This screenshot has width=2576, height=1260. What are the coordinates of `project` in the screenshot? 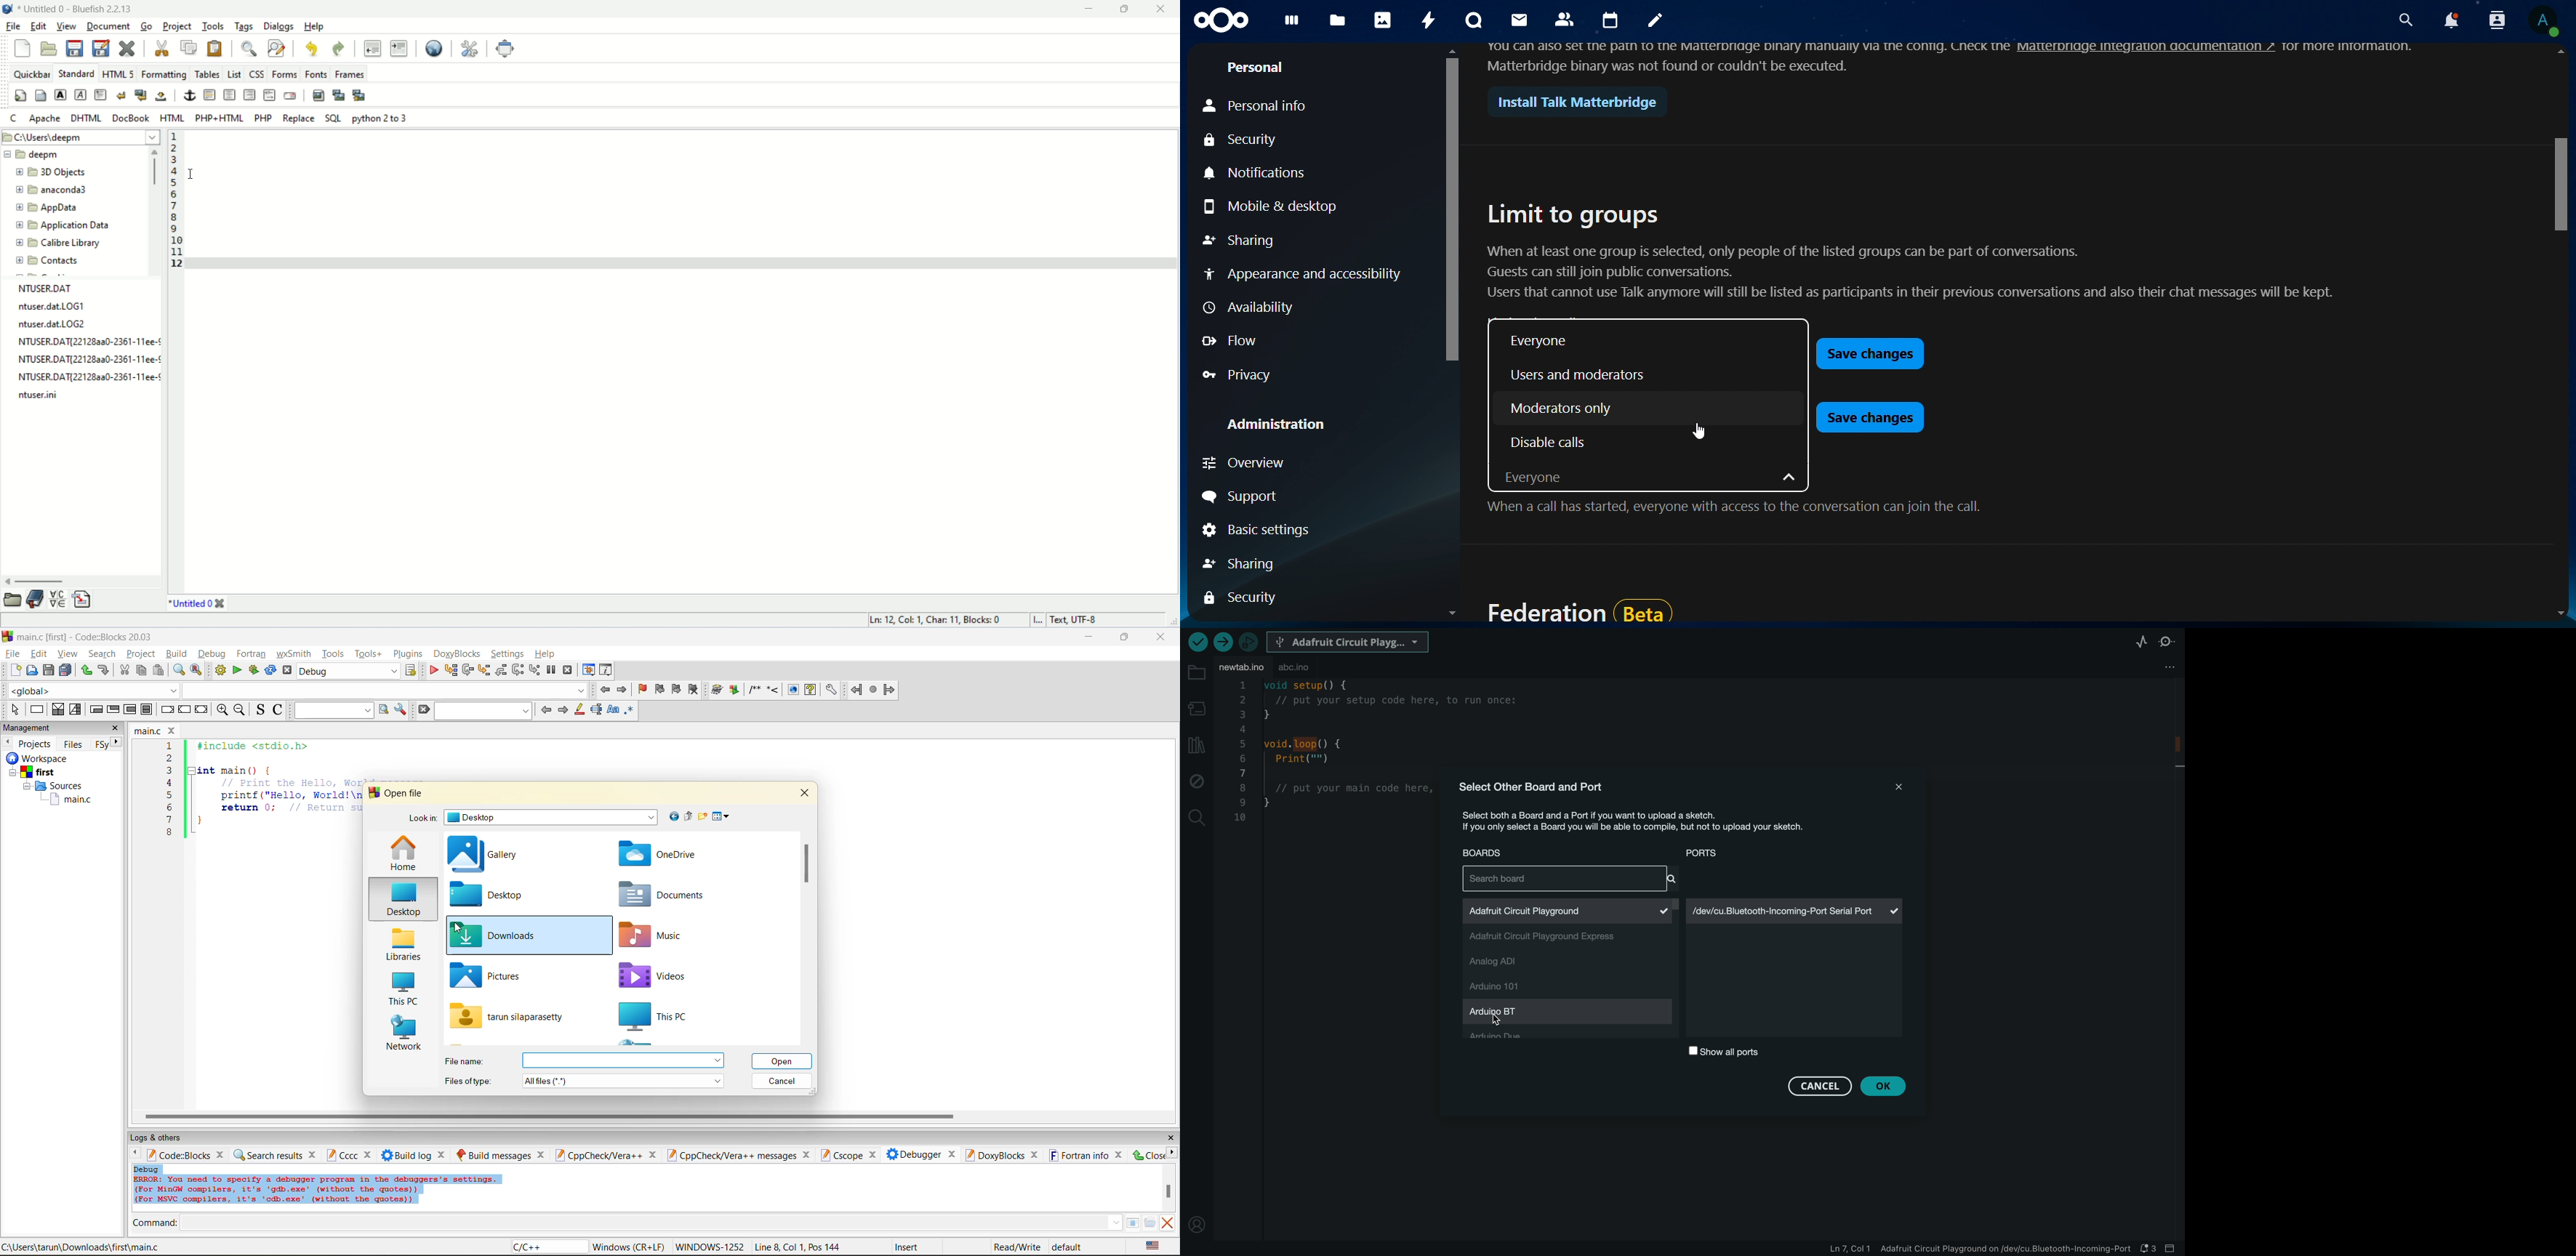 It's located at (141, 653).